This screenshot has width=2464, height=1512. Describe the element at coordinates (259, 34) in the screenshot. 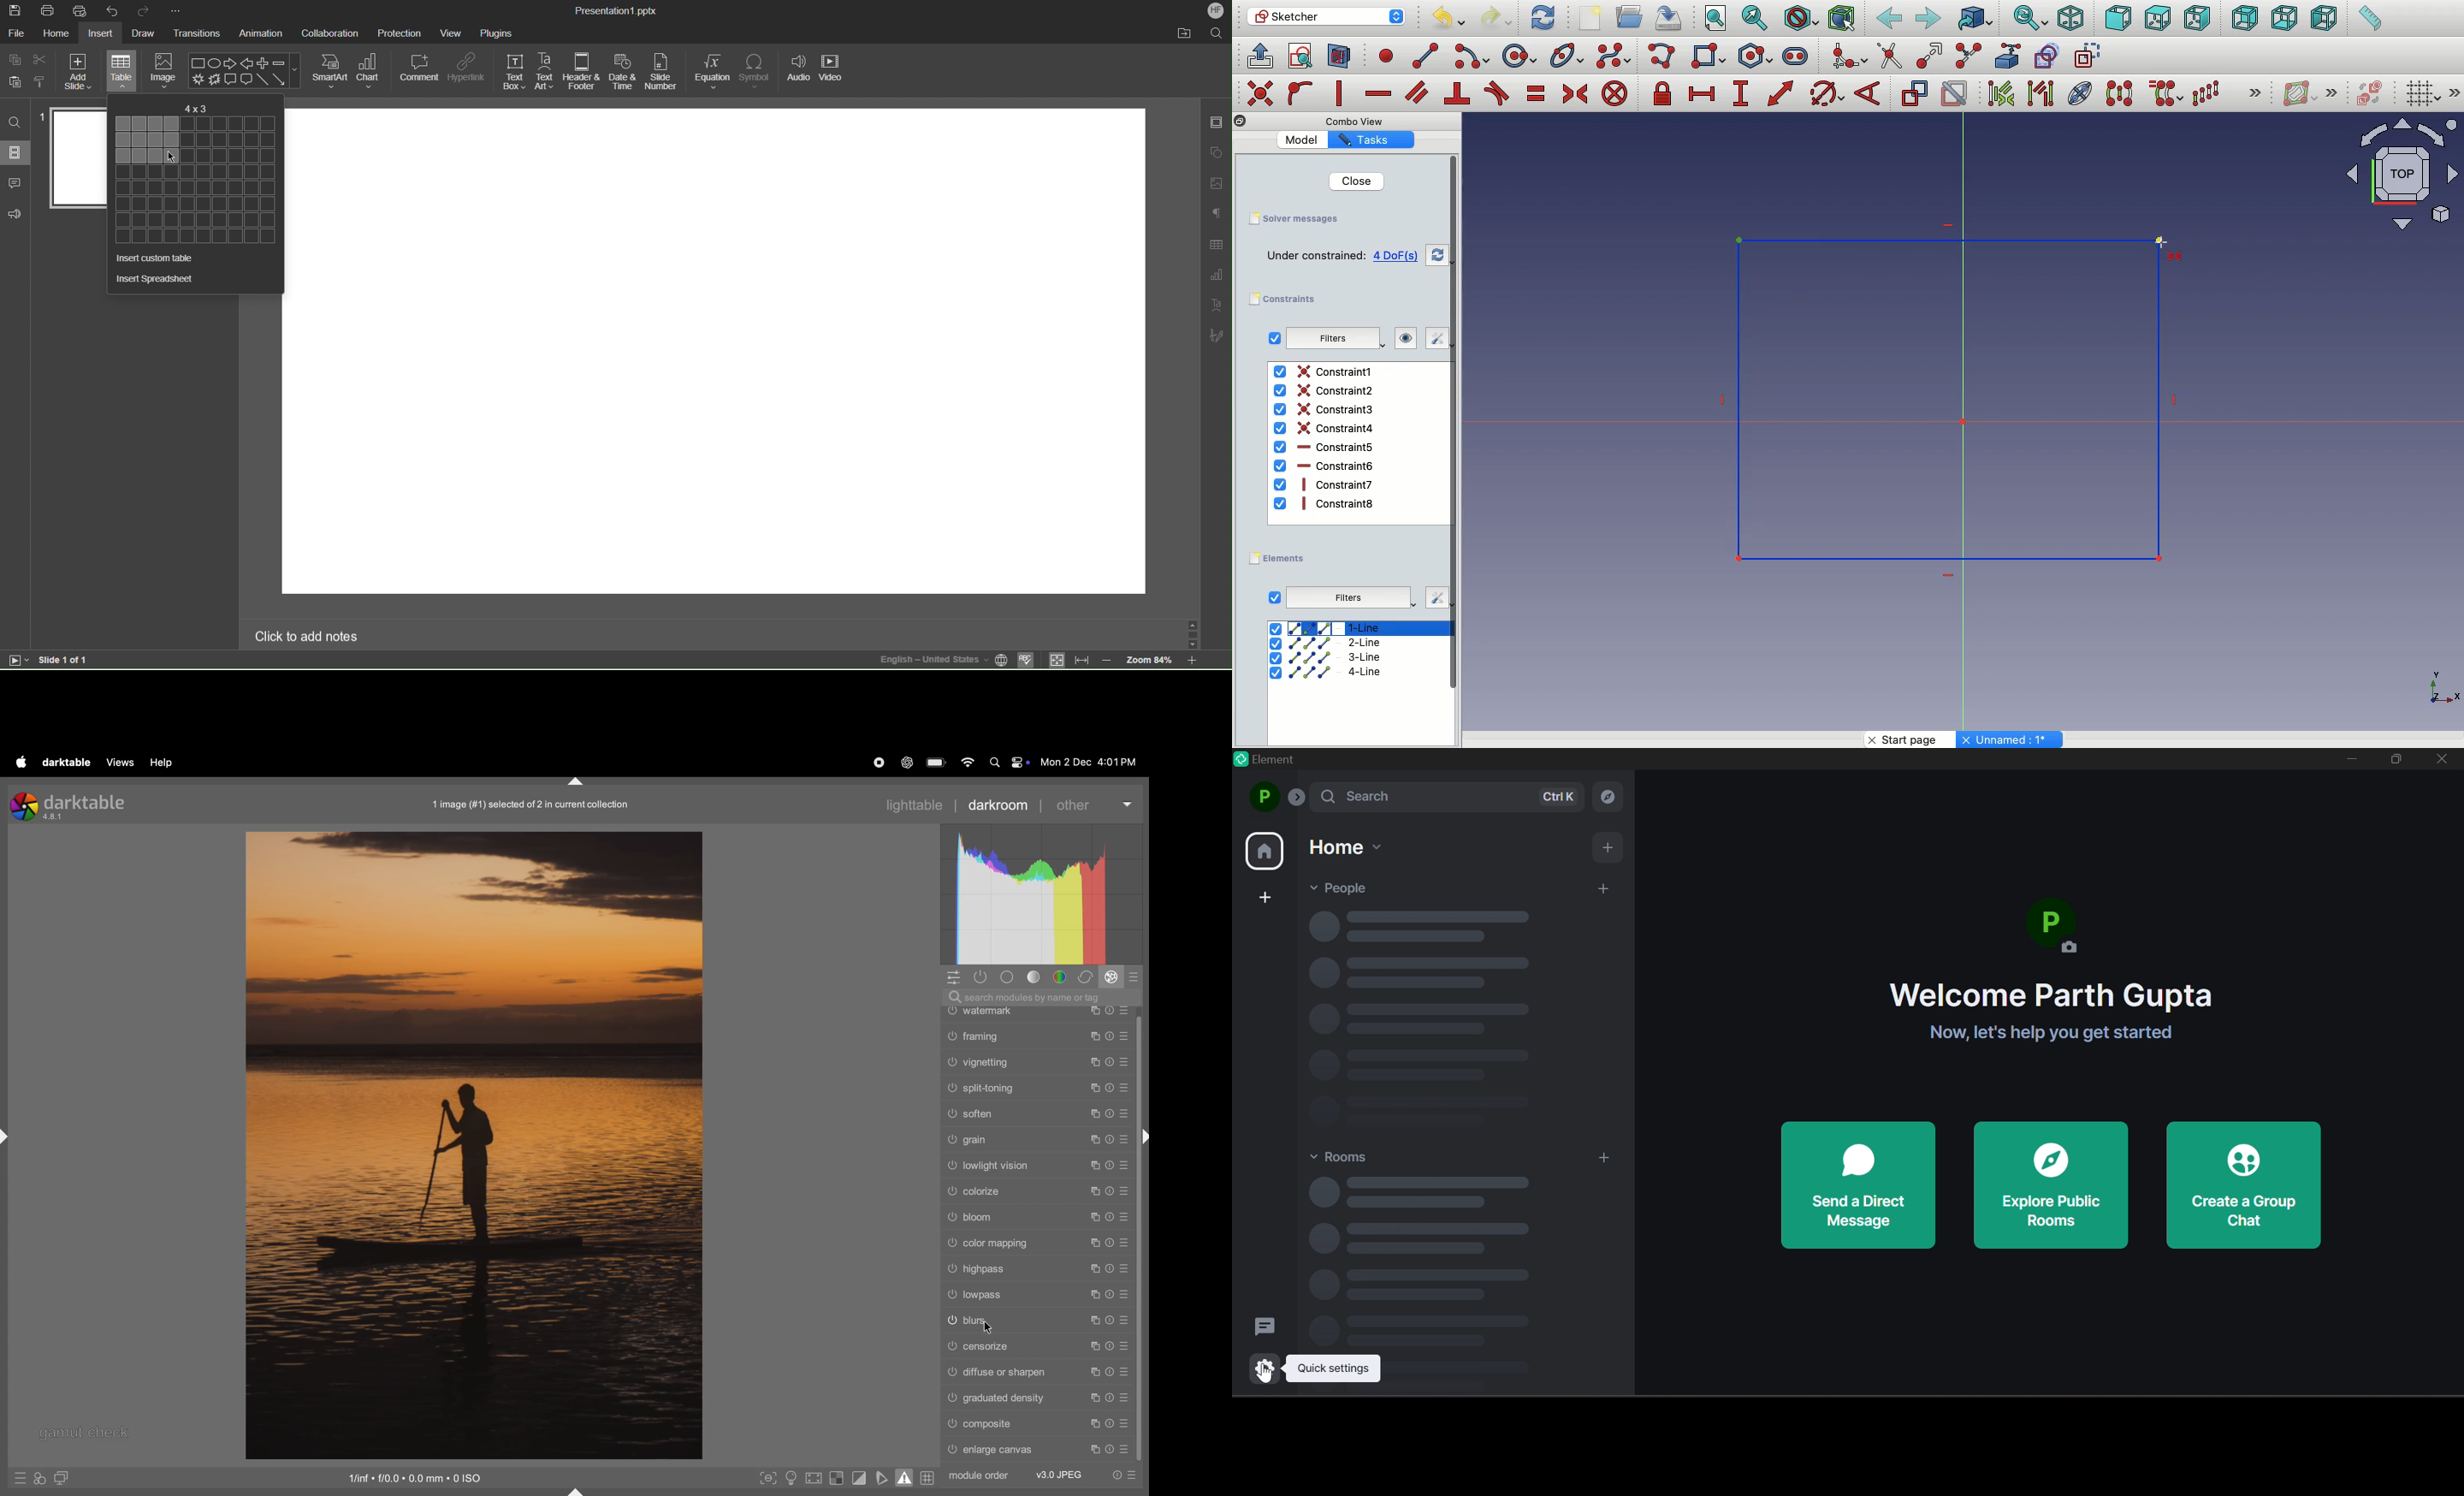

I see `Animation` at that location.